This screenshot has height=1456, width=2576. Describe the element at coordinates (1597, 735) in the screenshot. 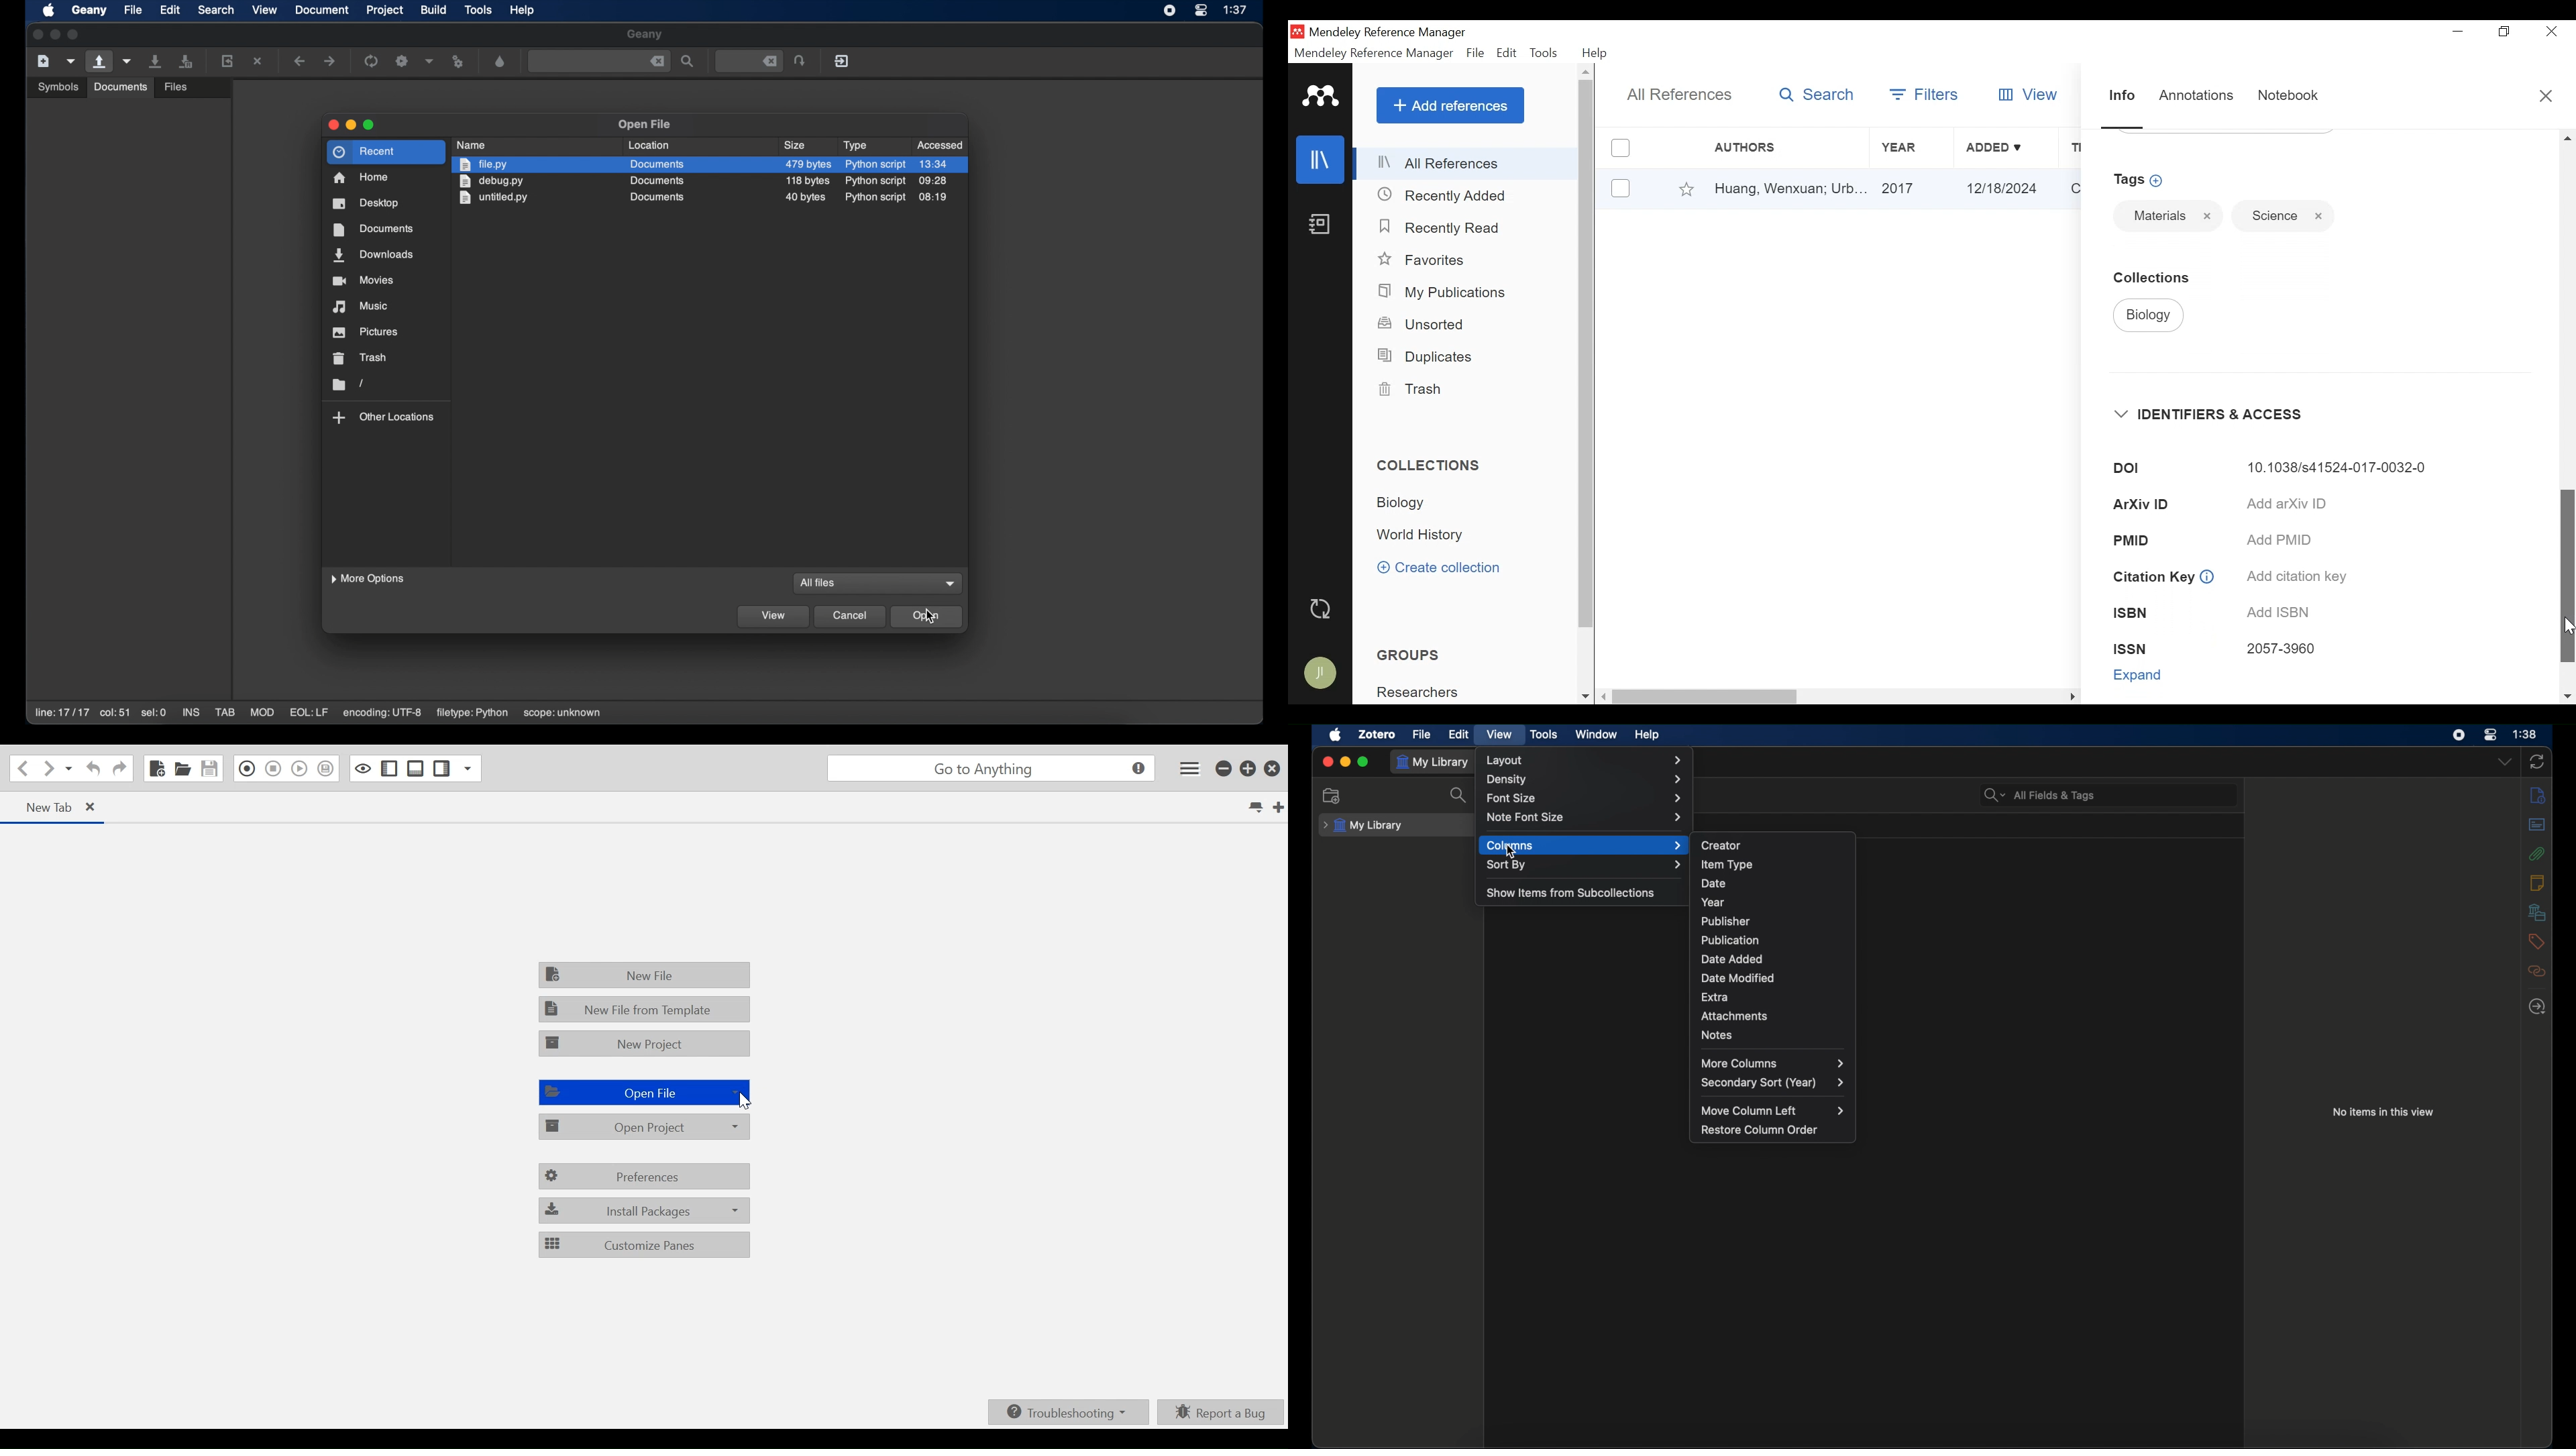

I see `window` at that location.